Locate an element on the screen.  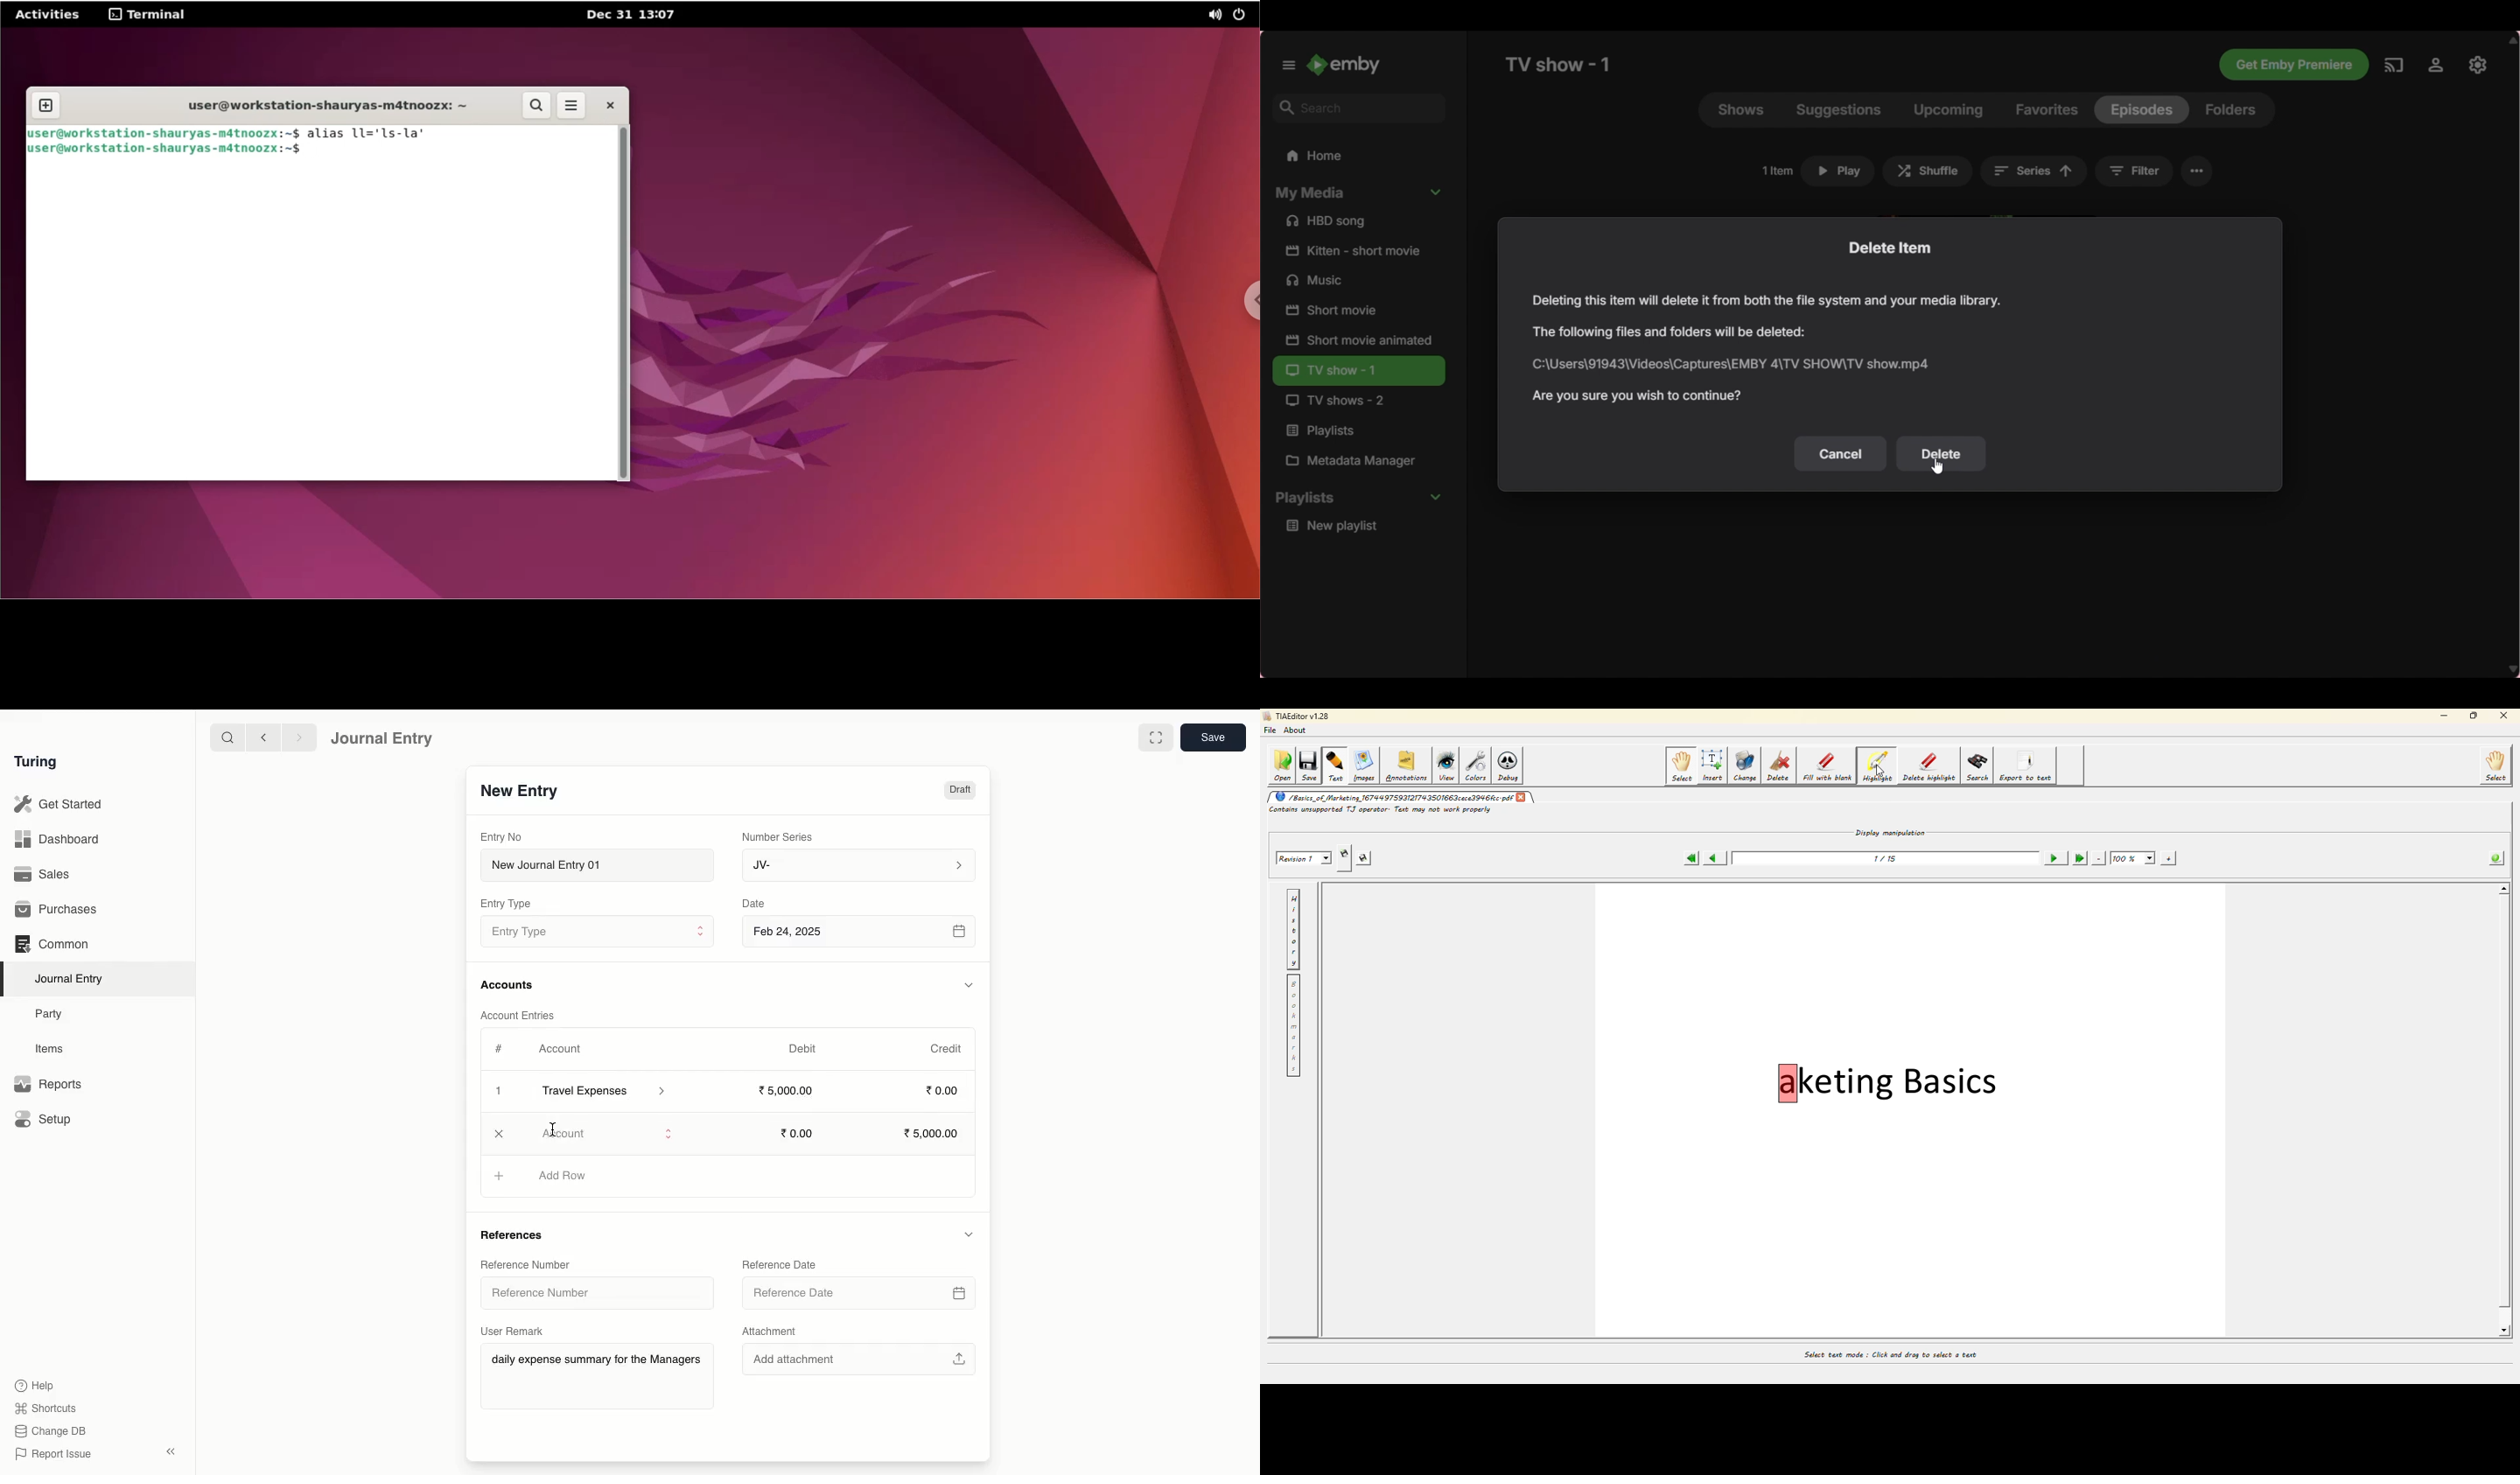
Entry Type is located at coordinates (506, 904).